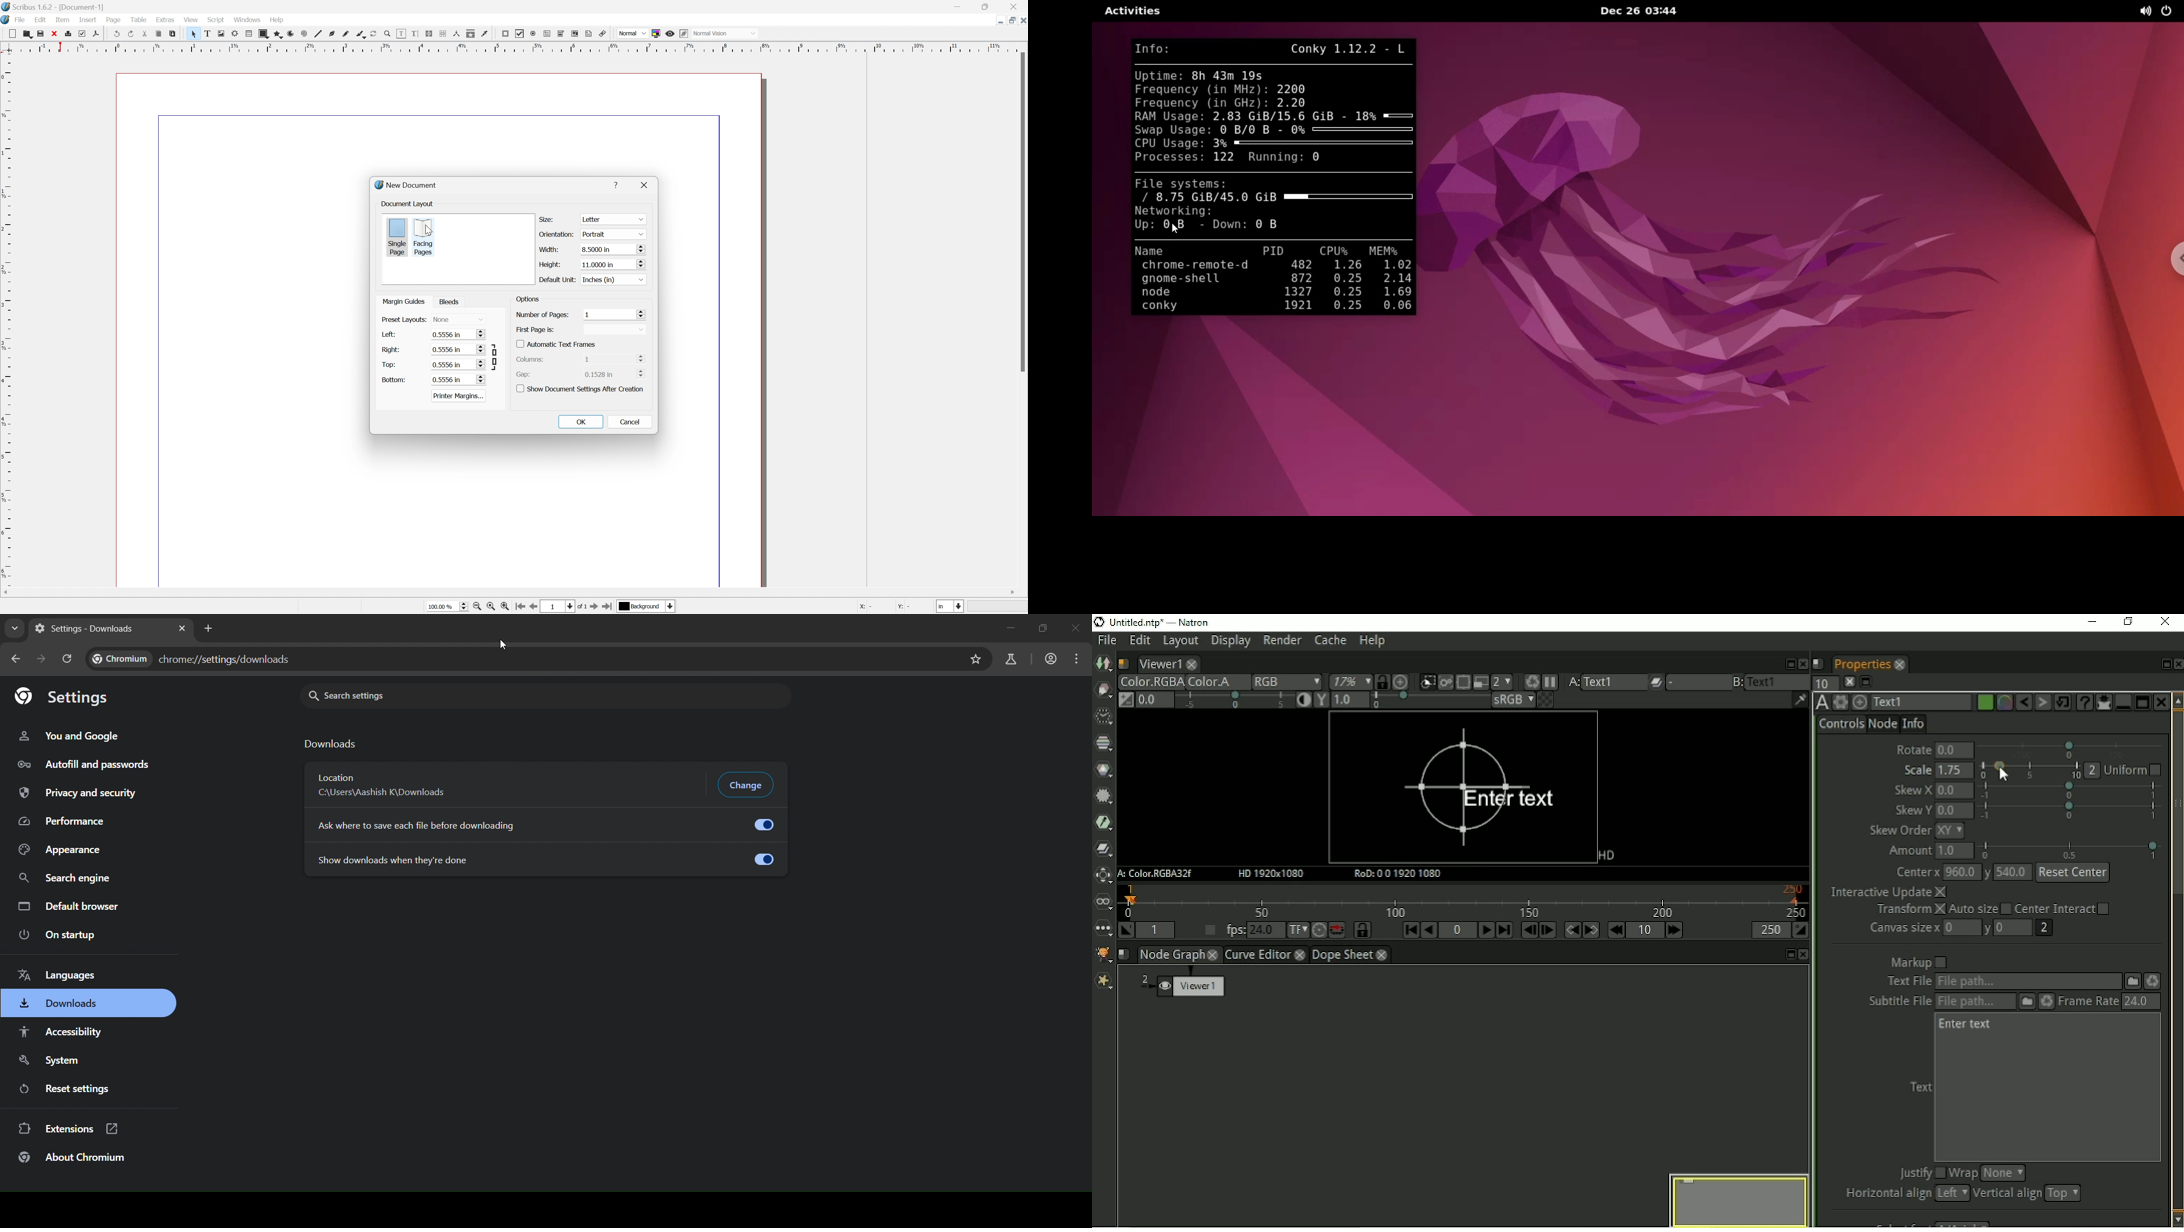 This screenshot has width=2184, height=1232. Describe the element at coordinates (387, 32) in the screenshot. I see `Zoom in or out` at that location.